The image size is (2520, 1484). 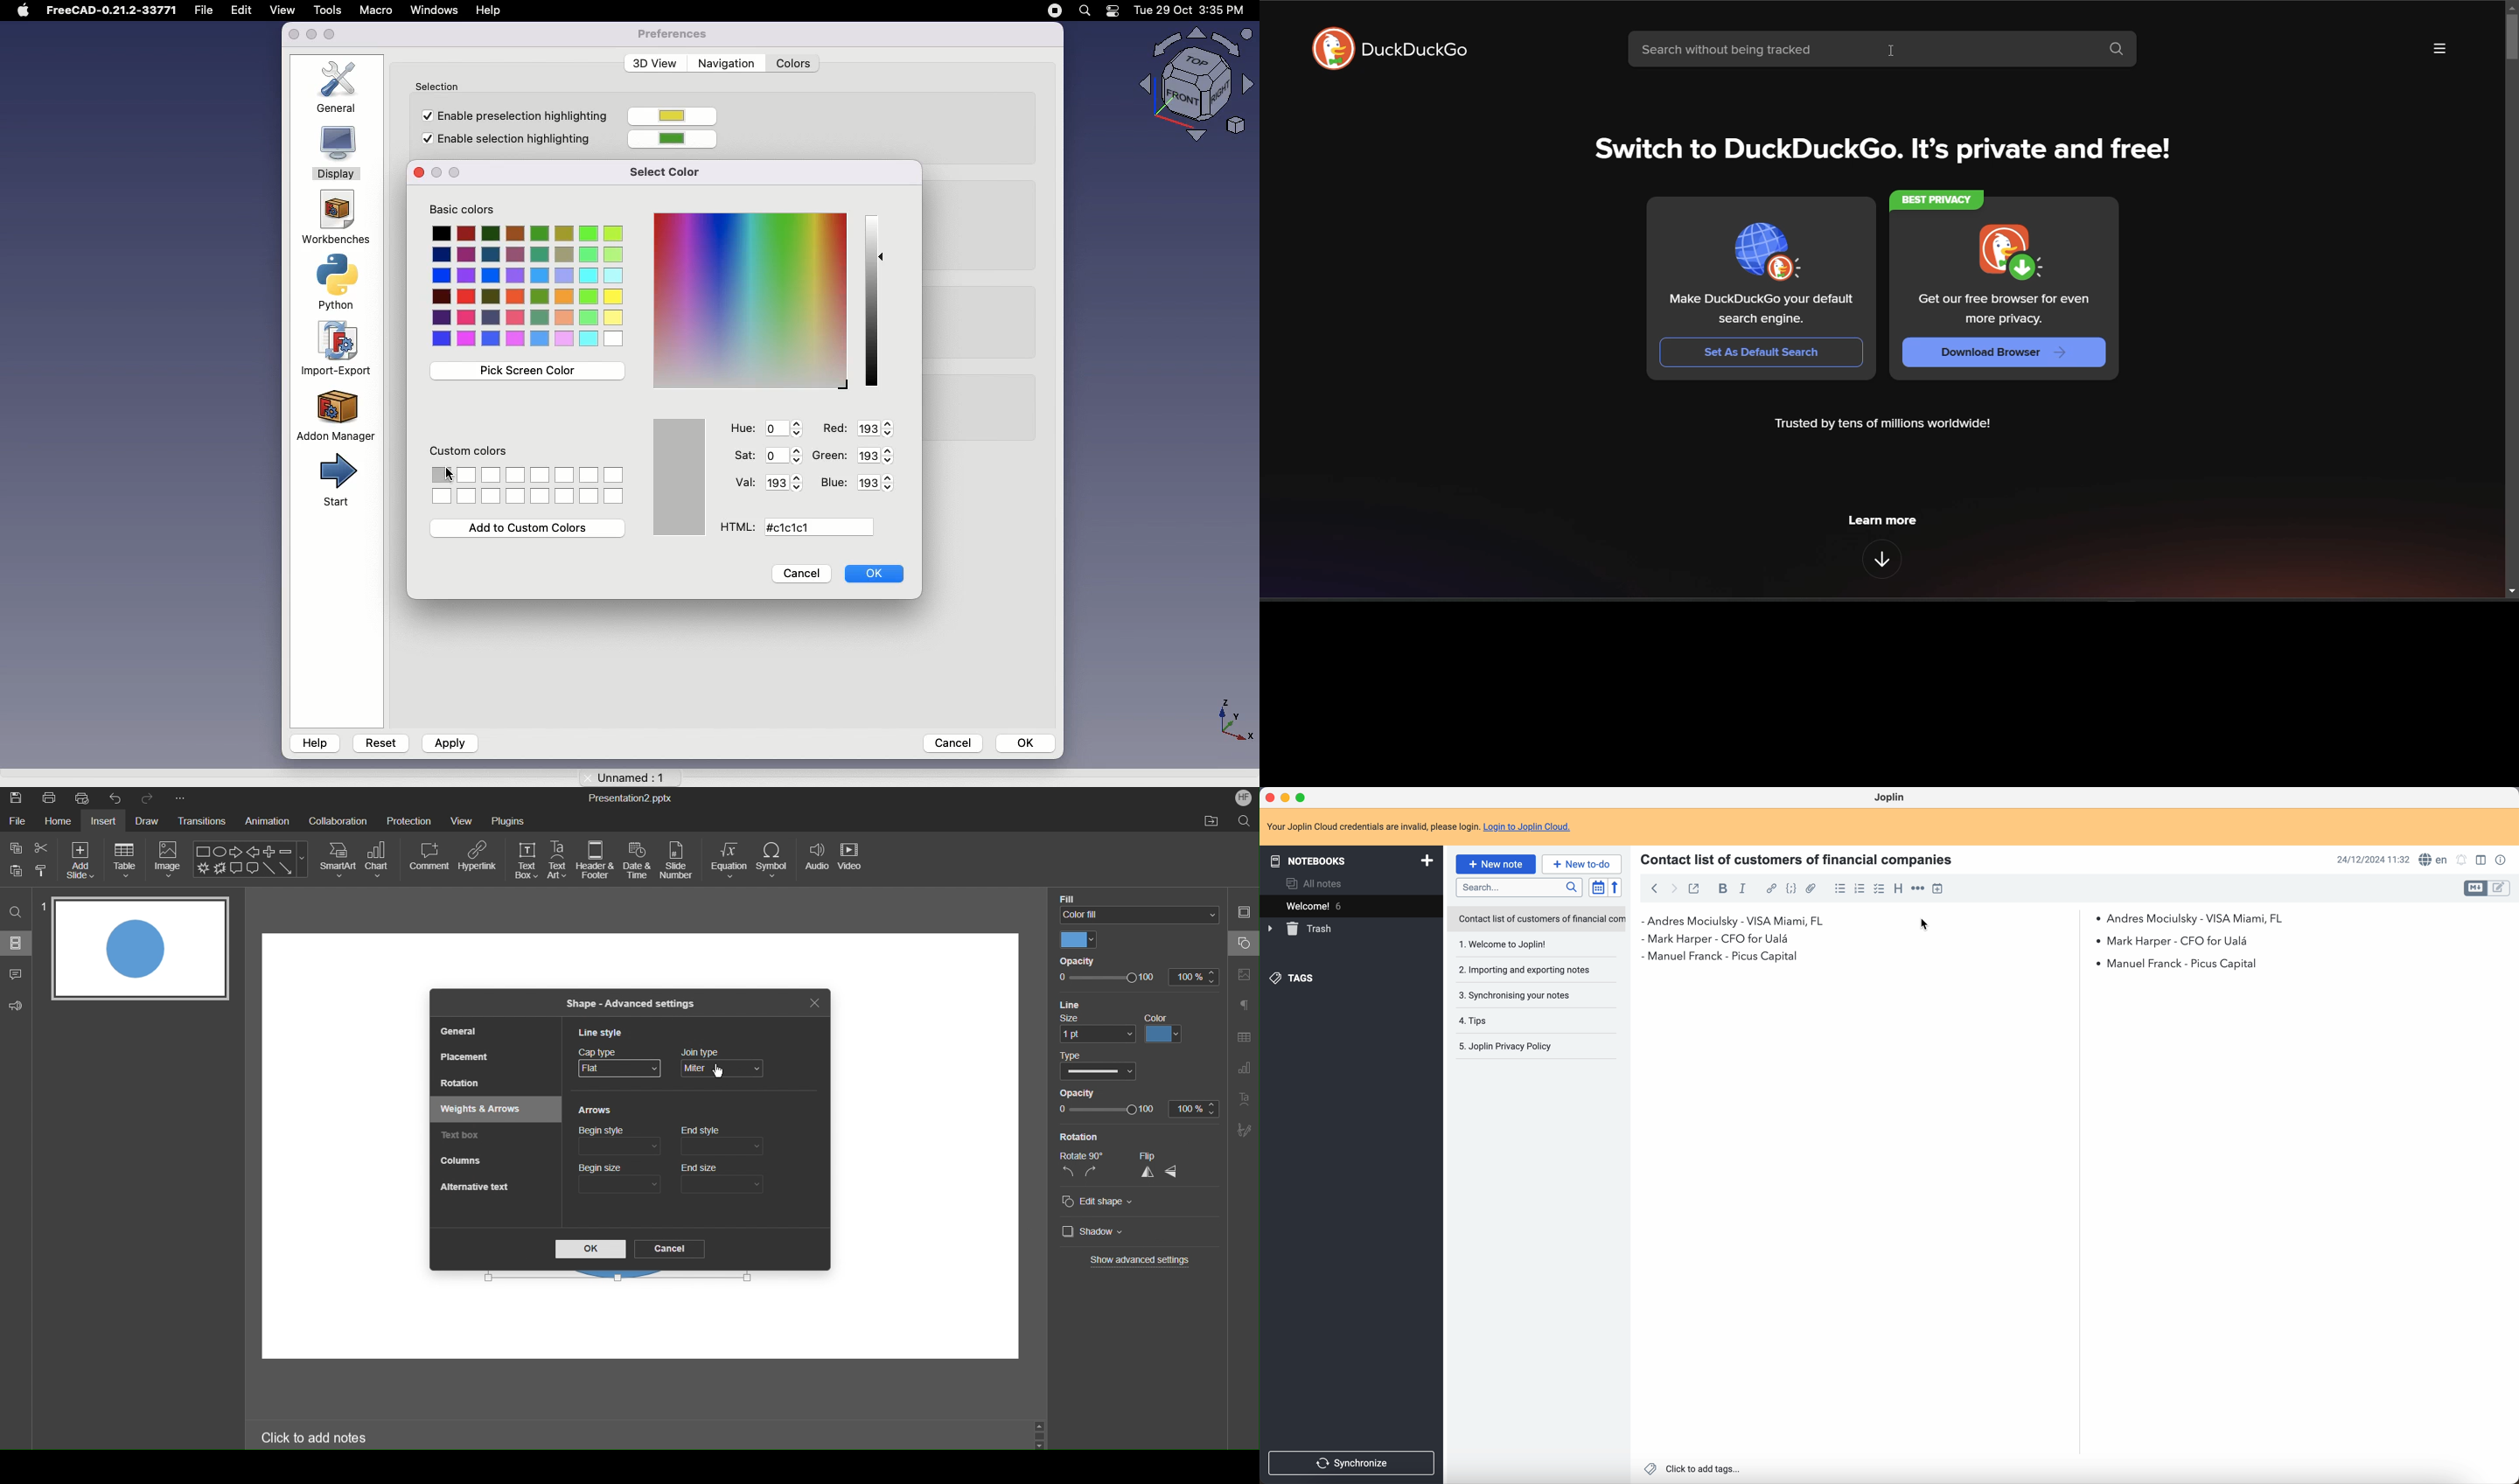 What do you see at coordinates (831, 454) in the screenshot?
I see `Green` at bounding box center [831, 454].